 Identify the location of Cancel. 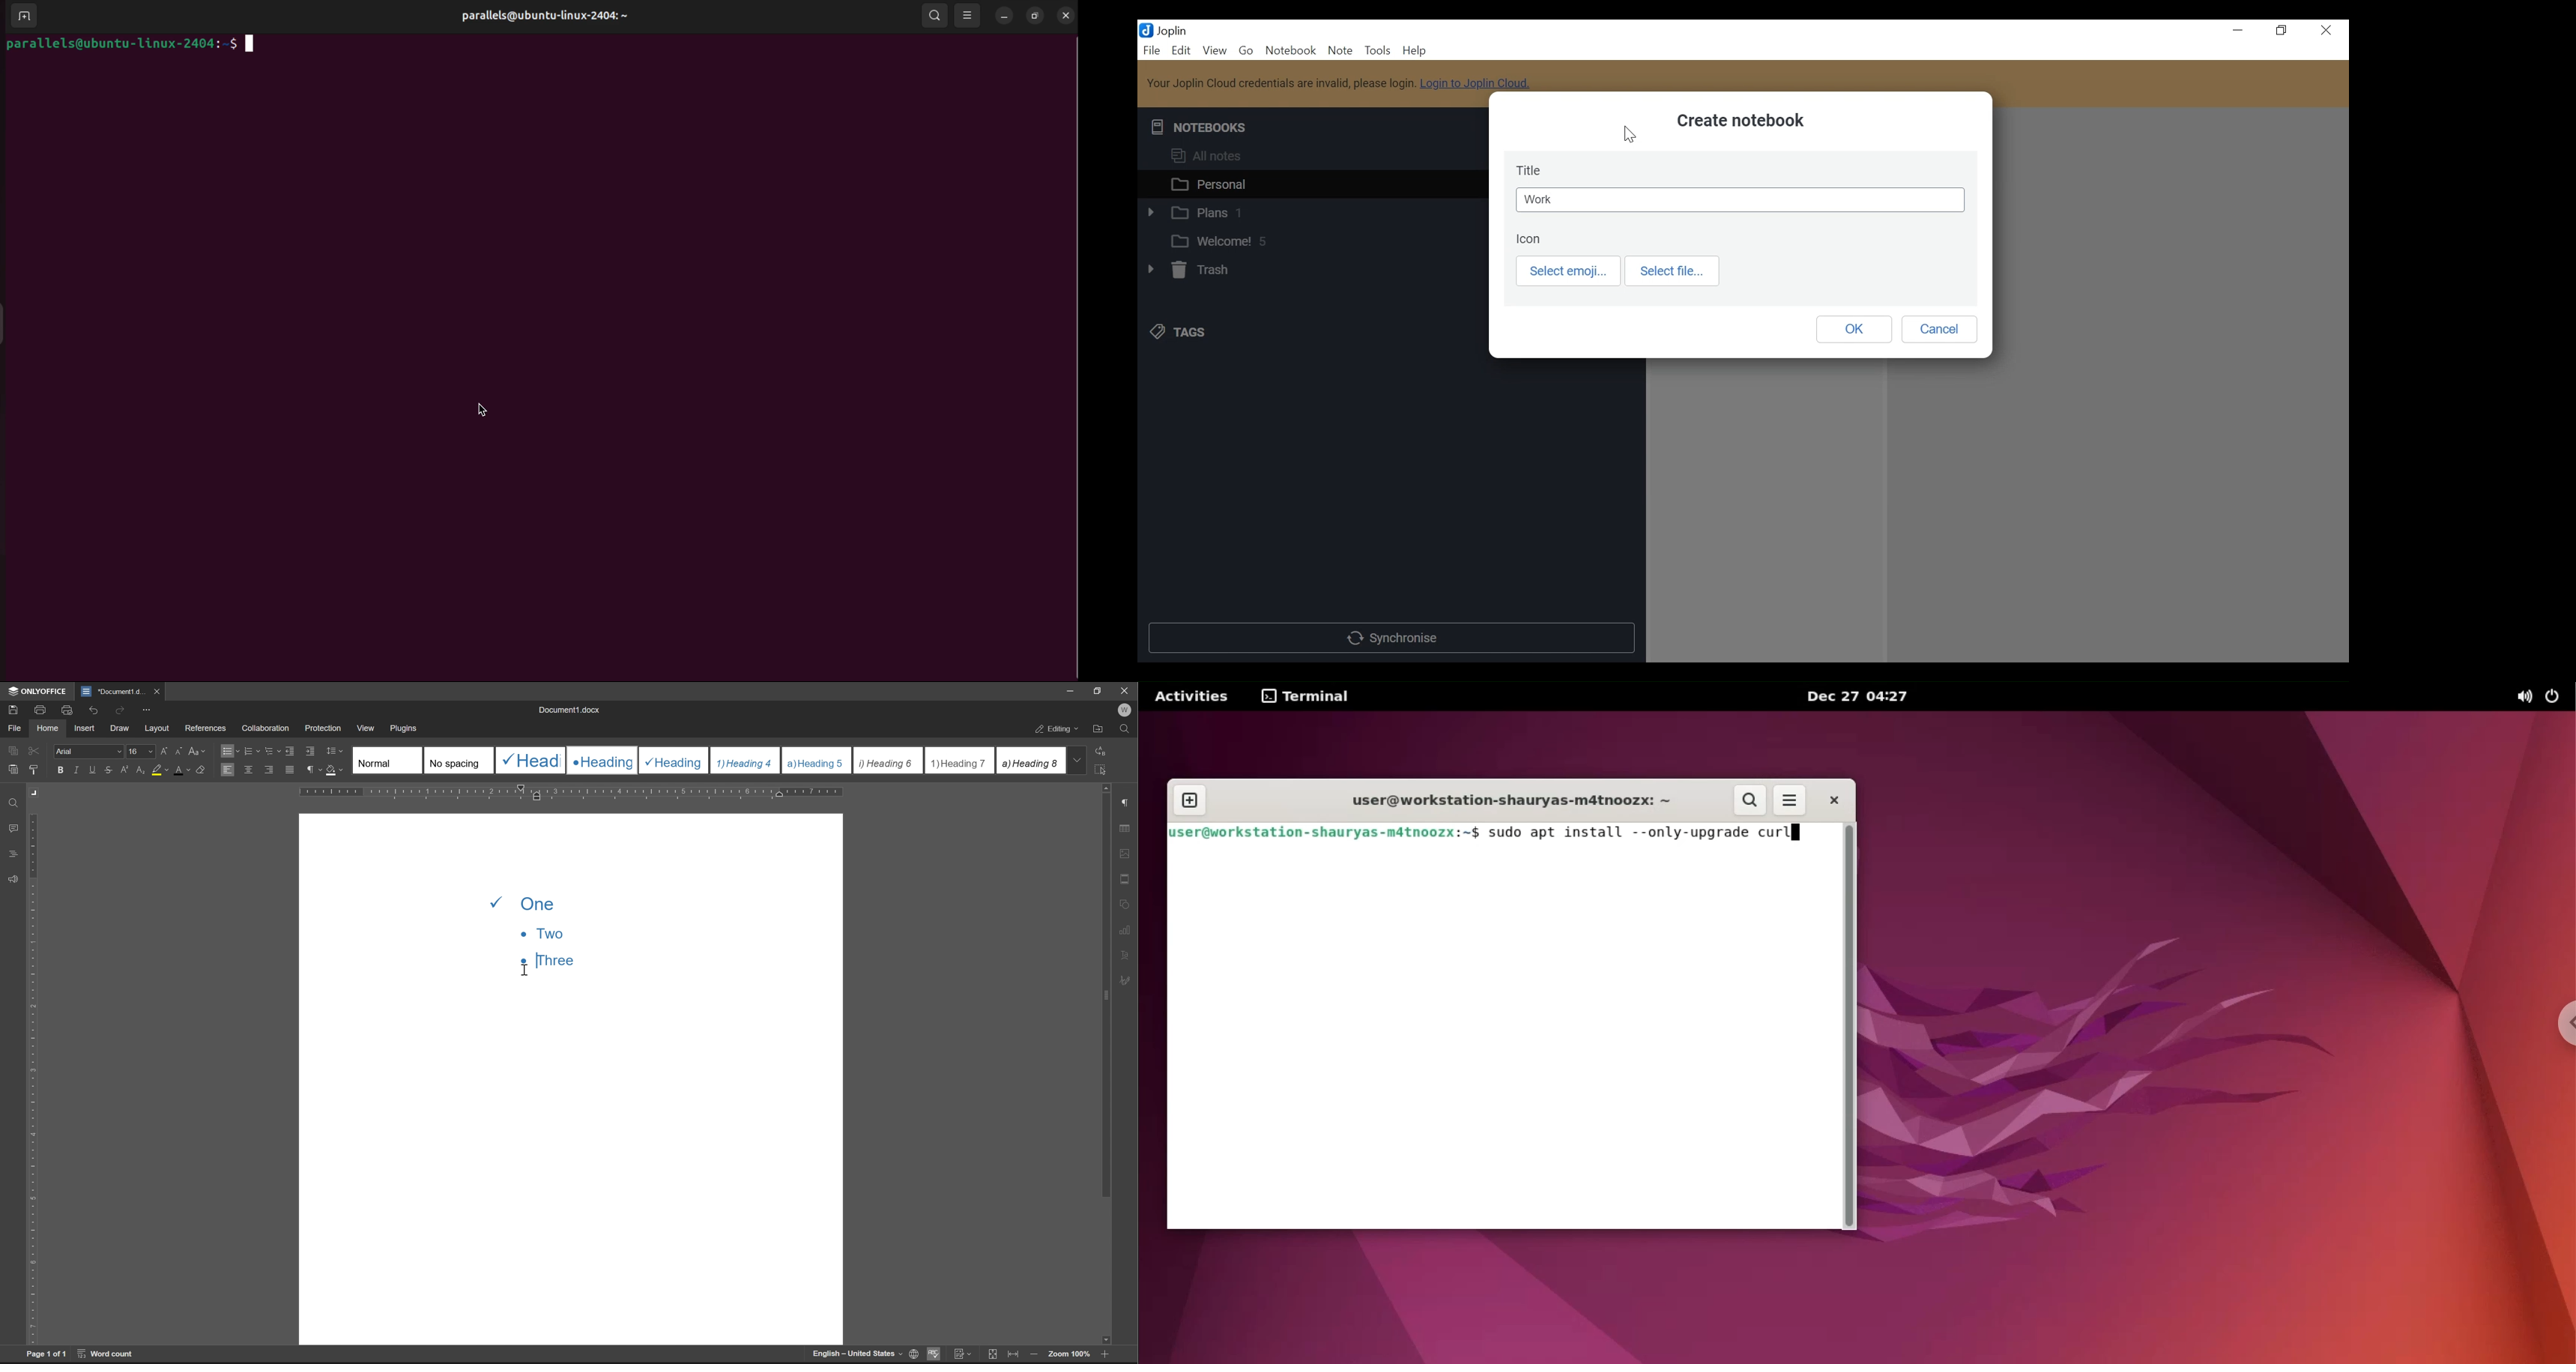
(1939, 329).